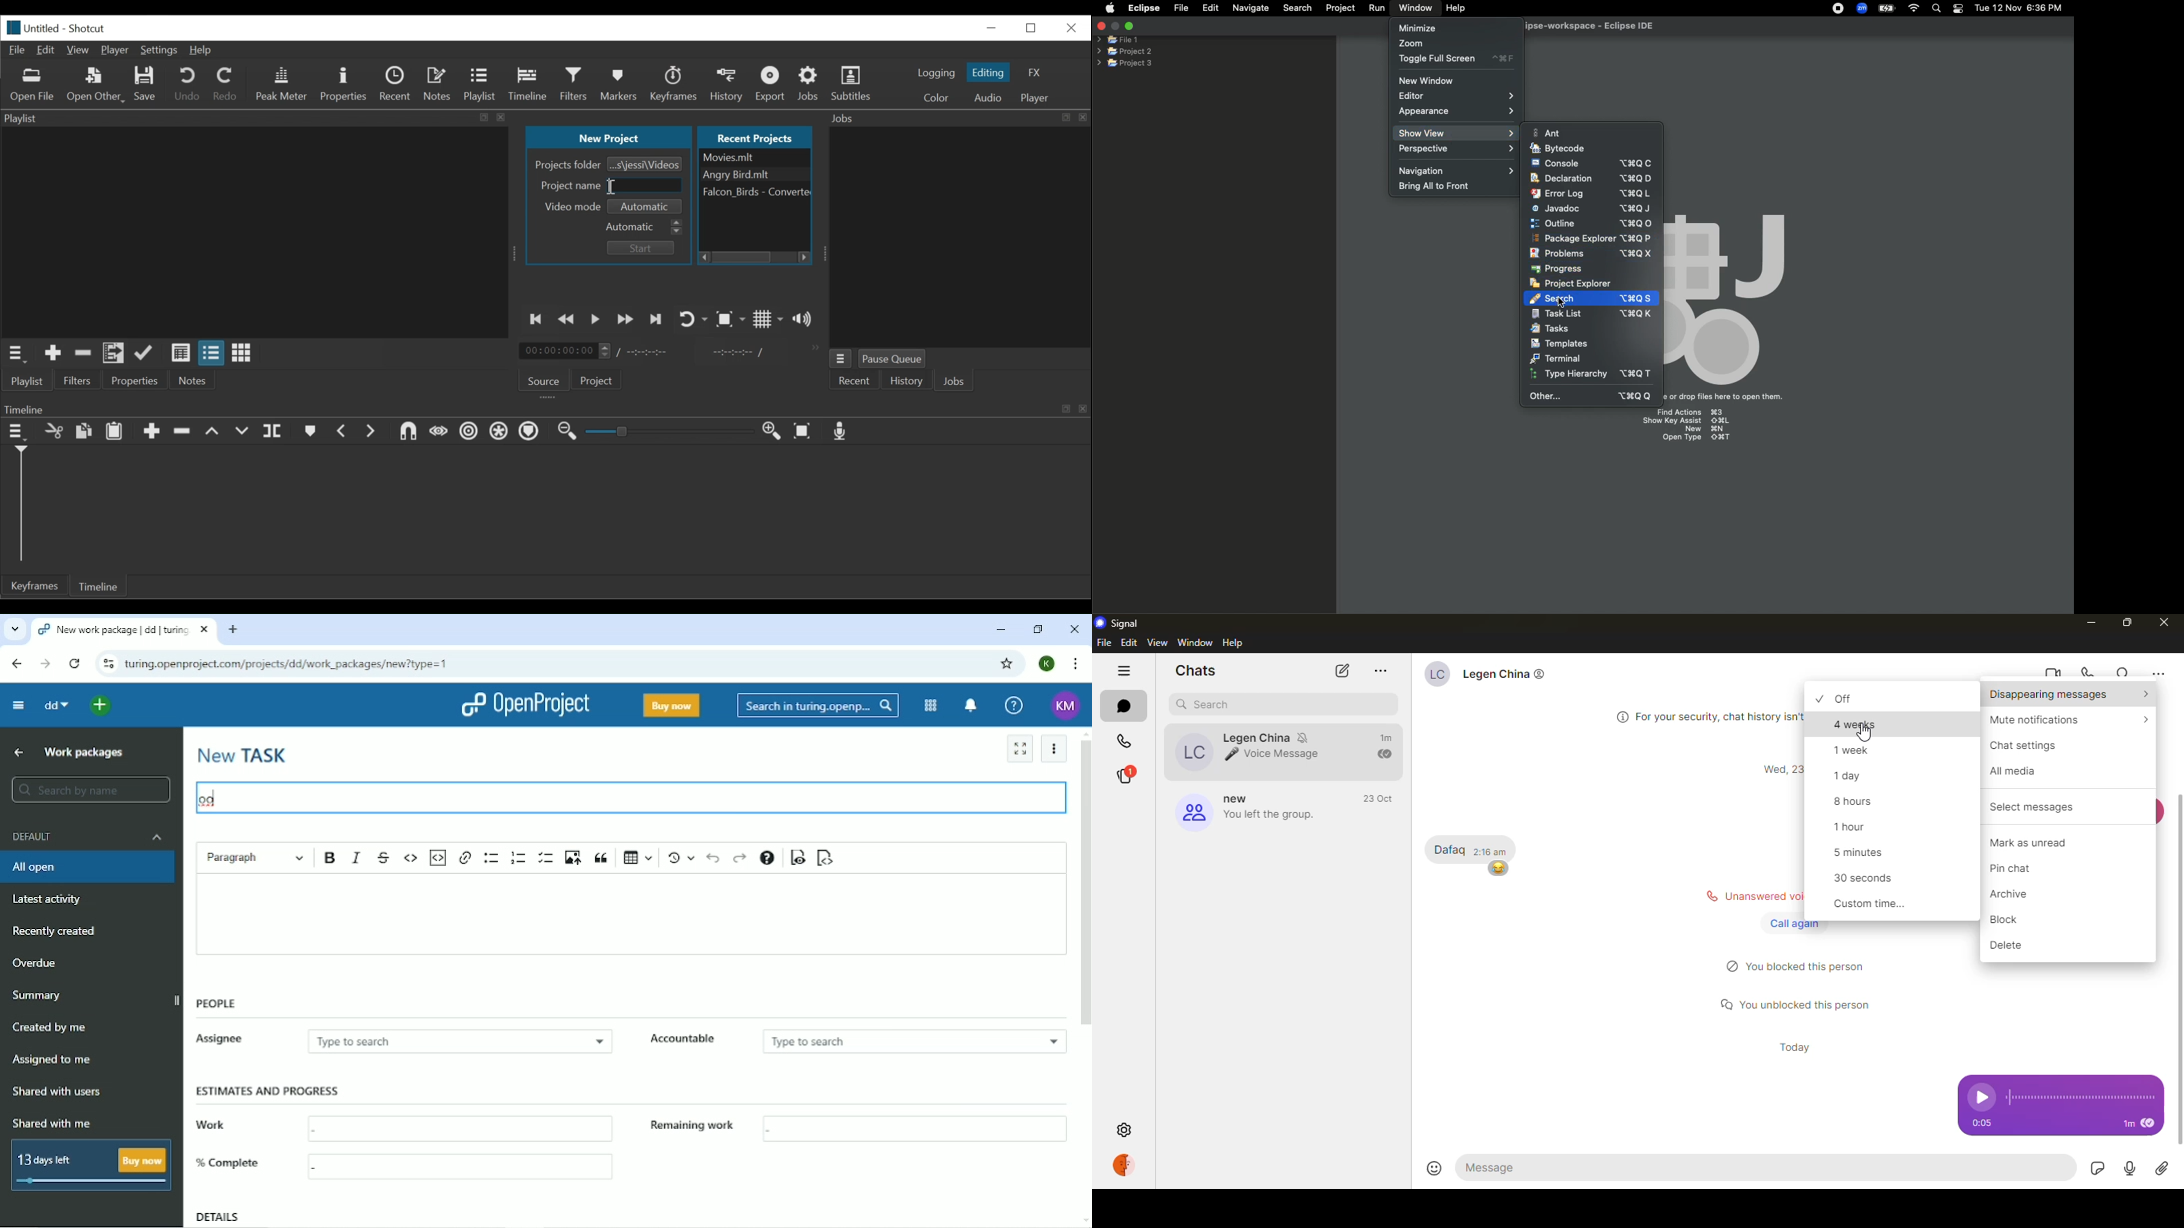  I want to click on Timeline cursor, so click(21, 505).